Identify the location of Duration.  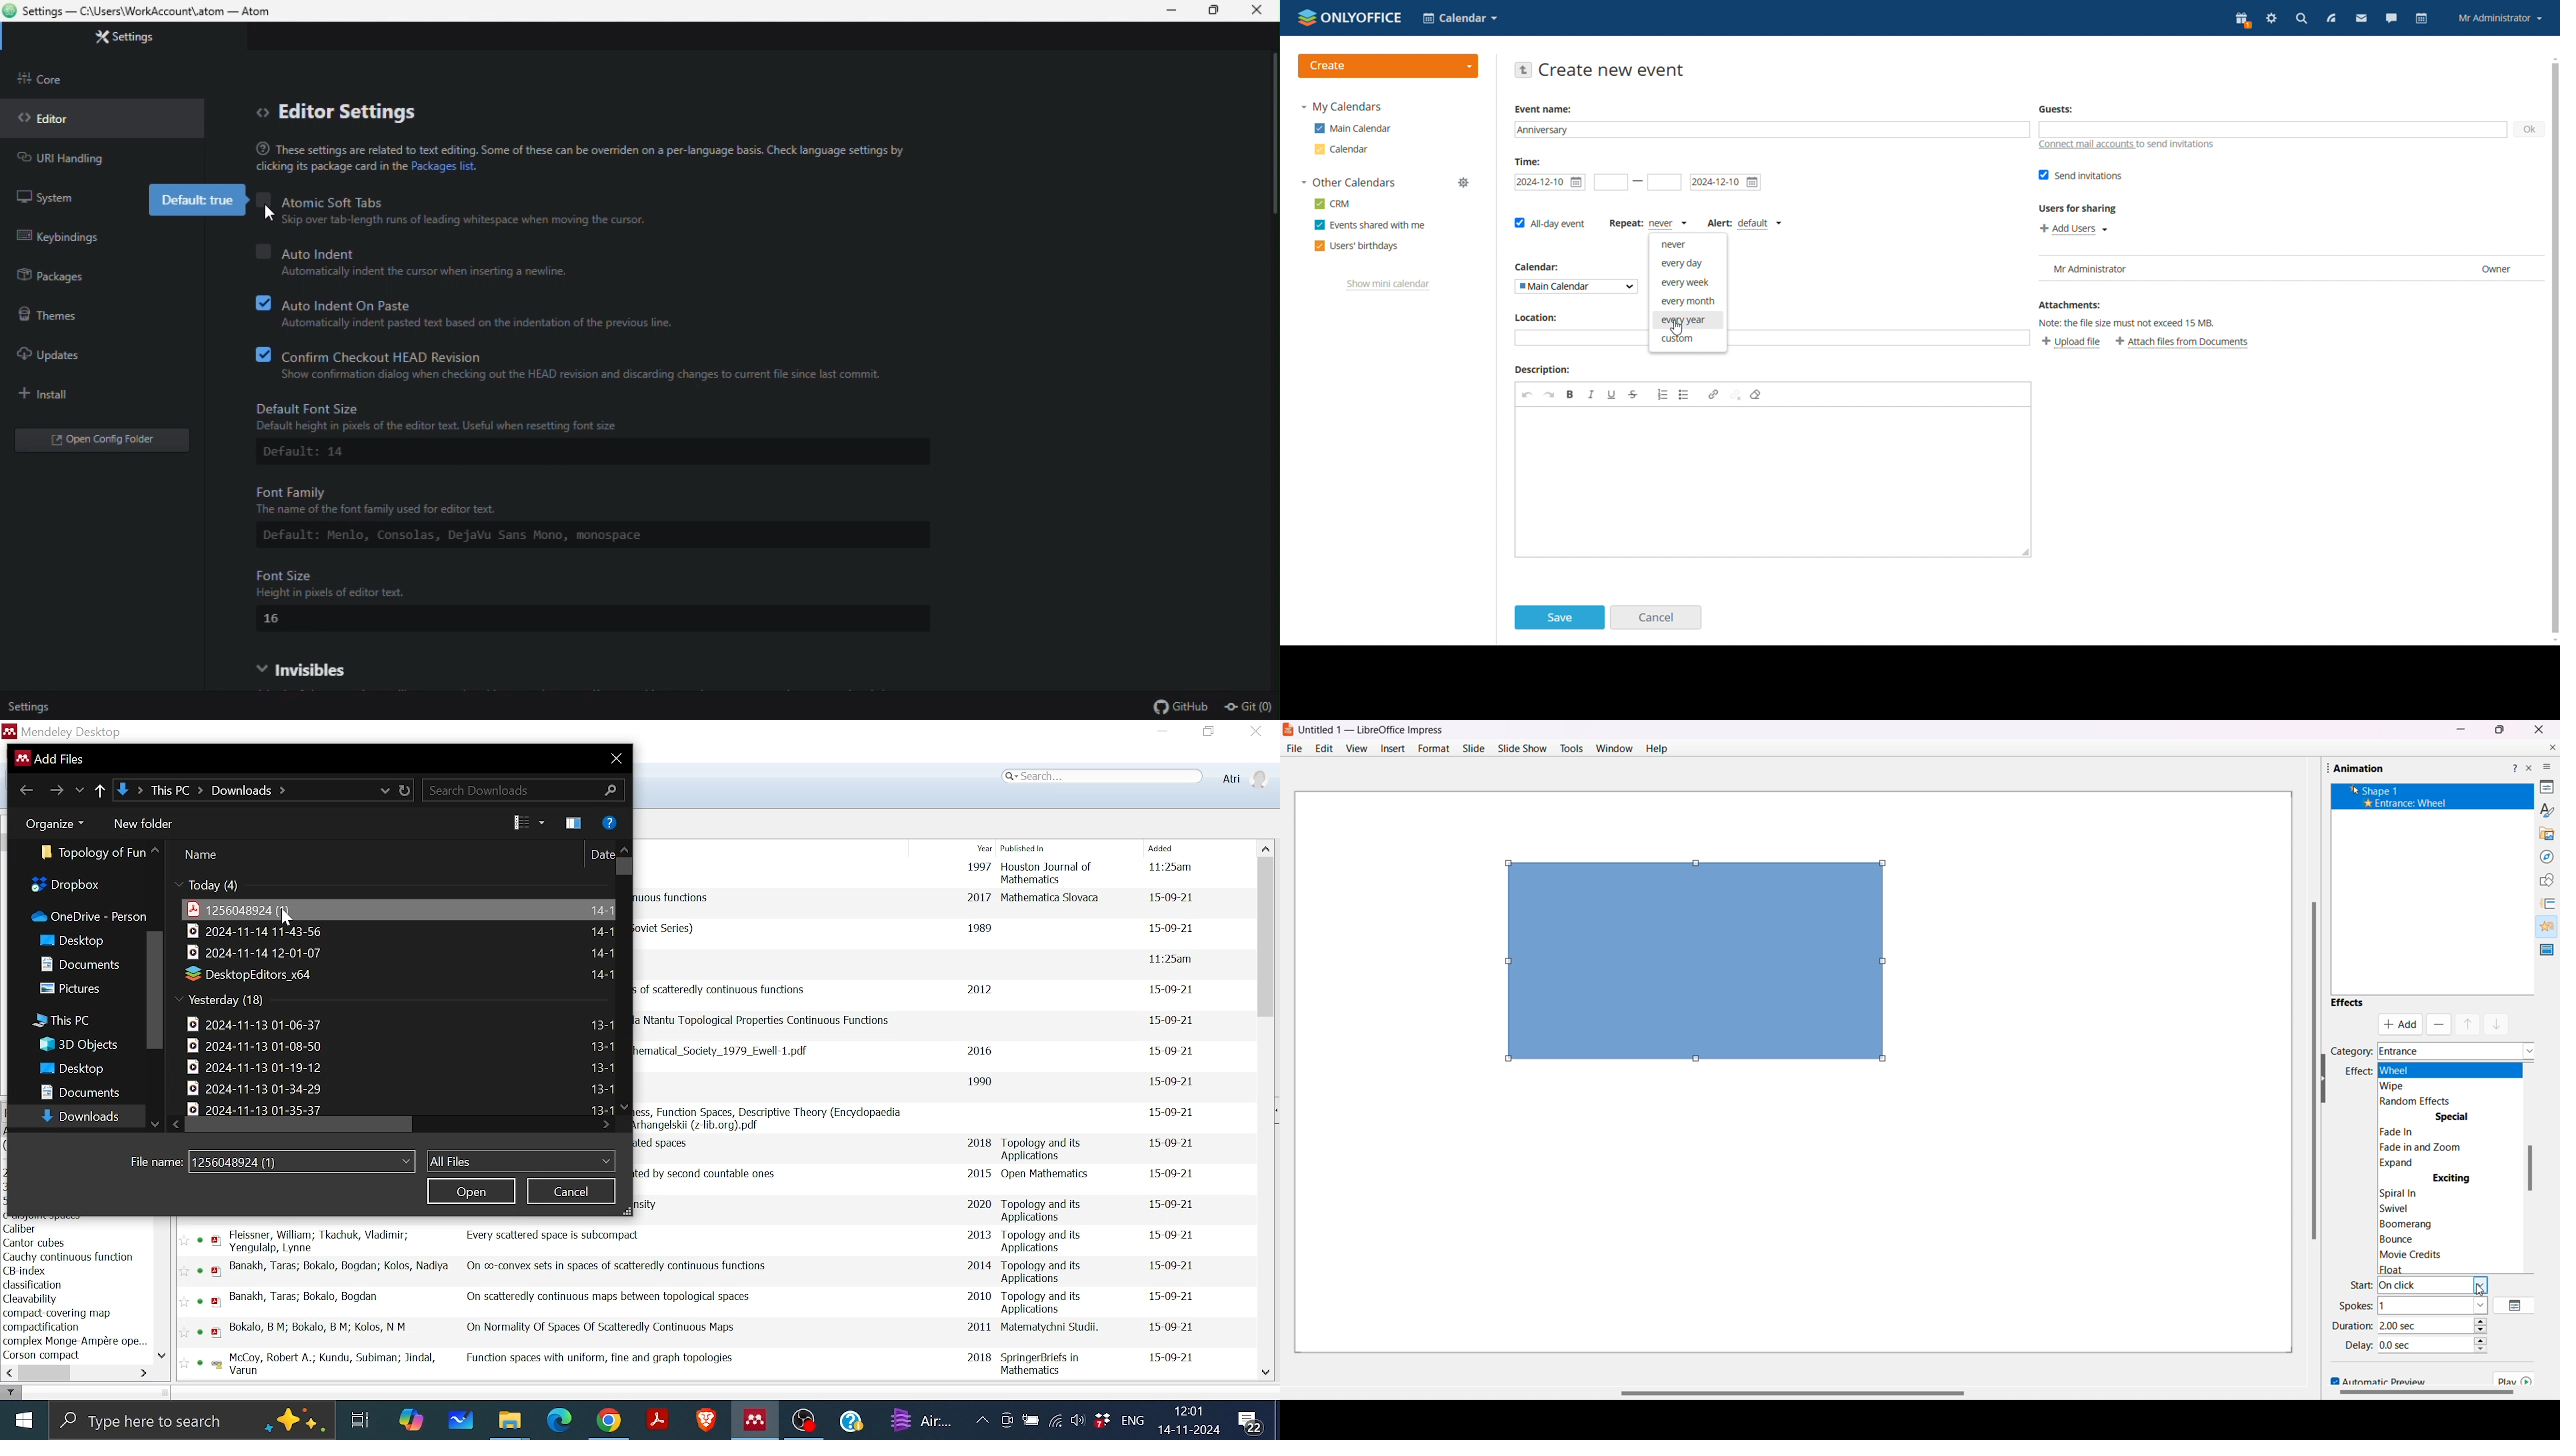
(2351, 1325).